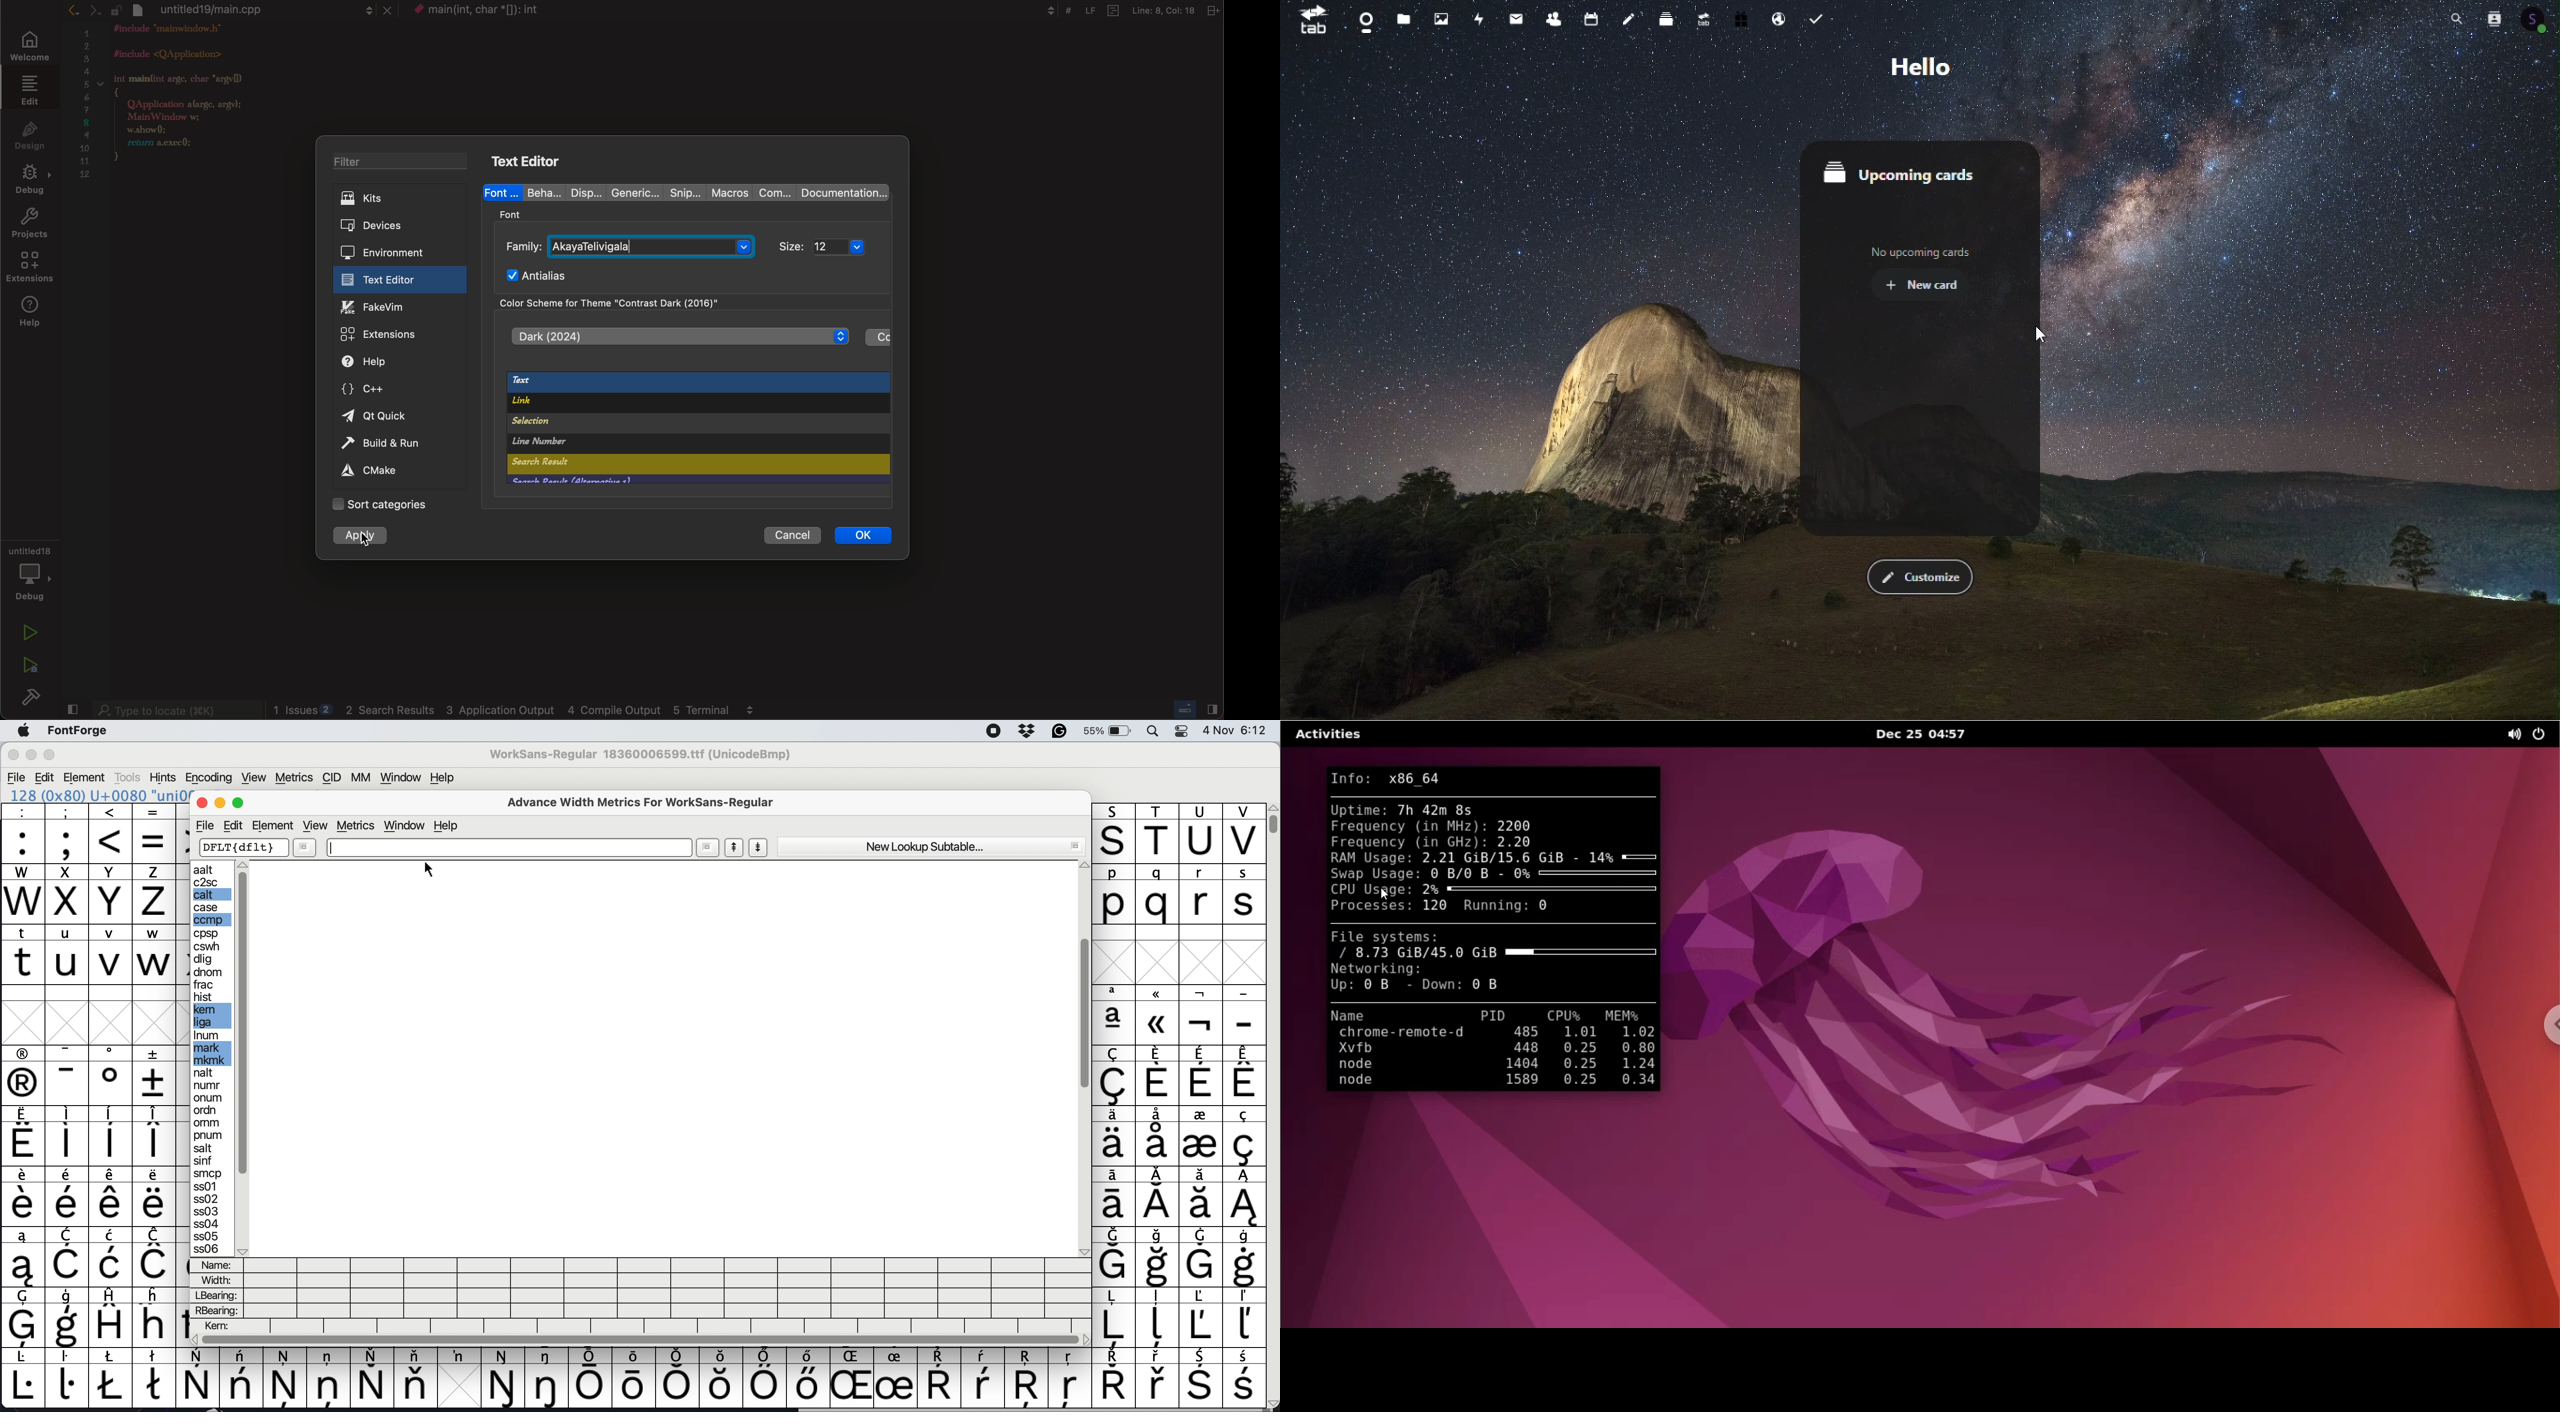 This screenshot has width=2576, height=1428. Describe the element at coordinates (1915, 68) in the screenshot. I see `hello` at that location.